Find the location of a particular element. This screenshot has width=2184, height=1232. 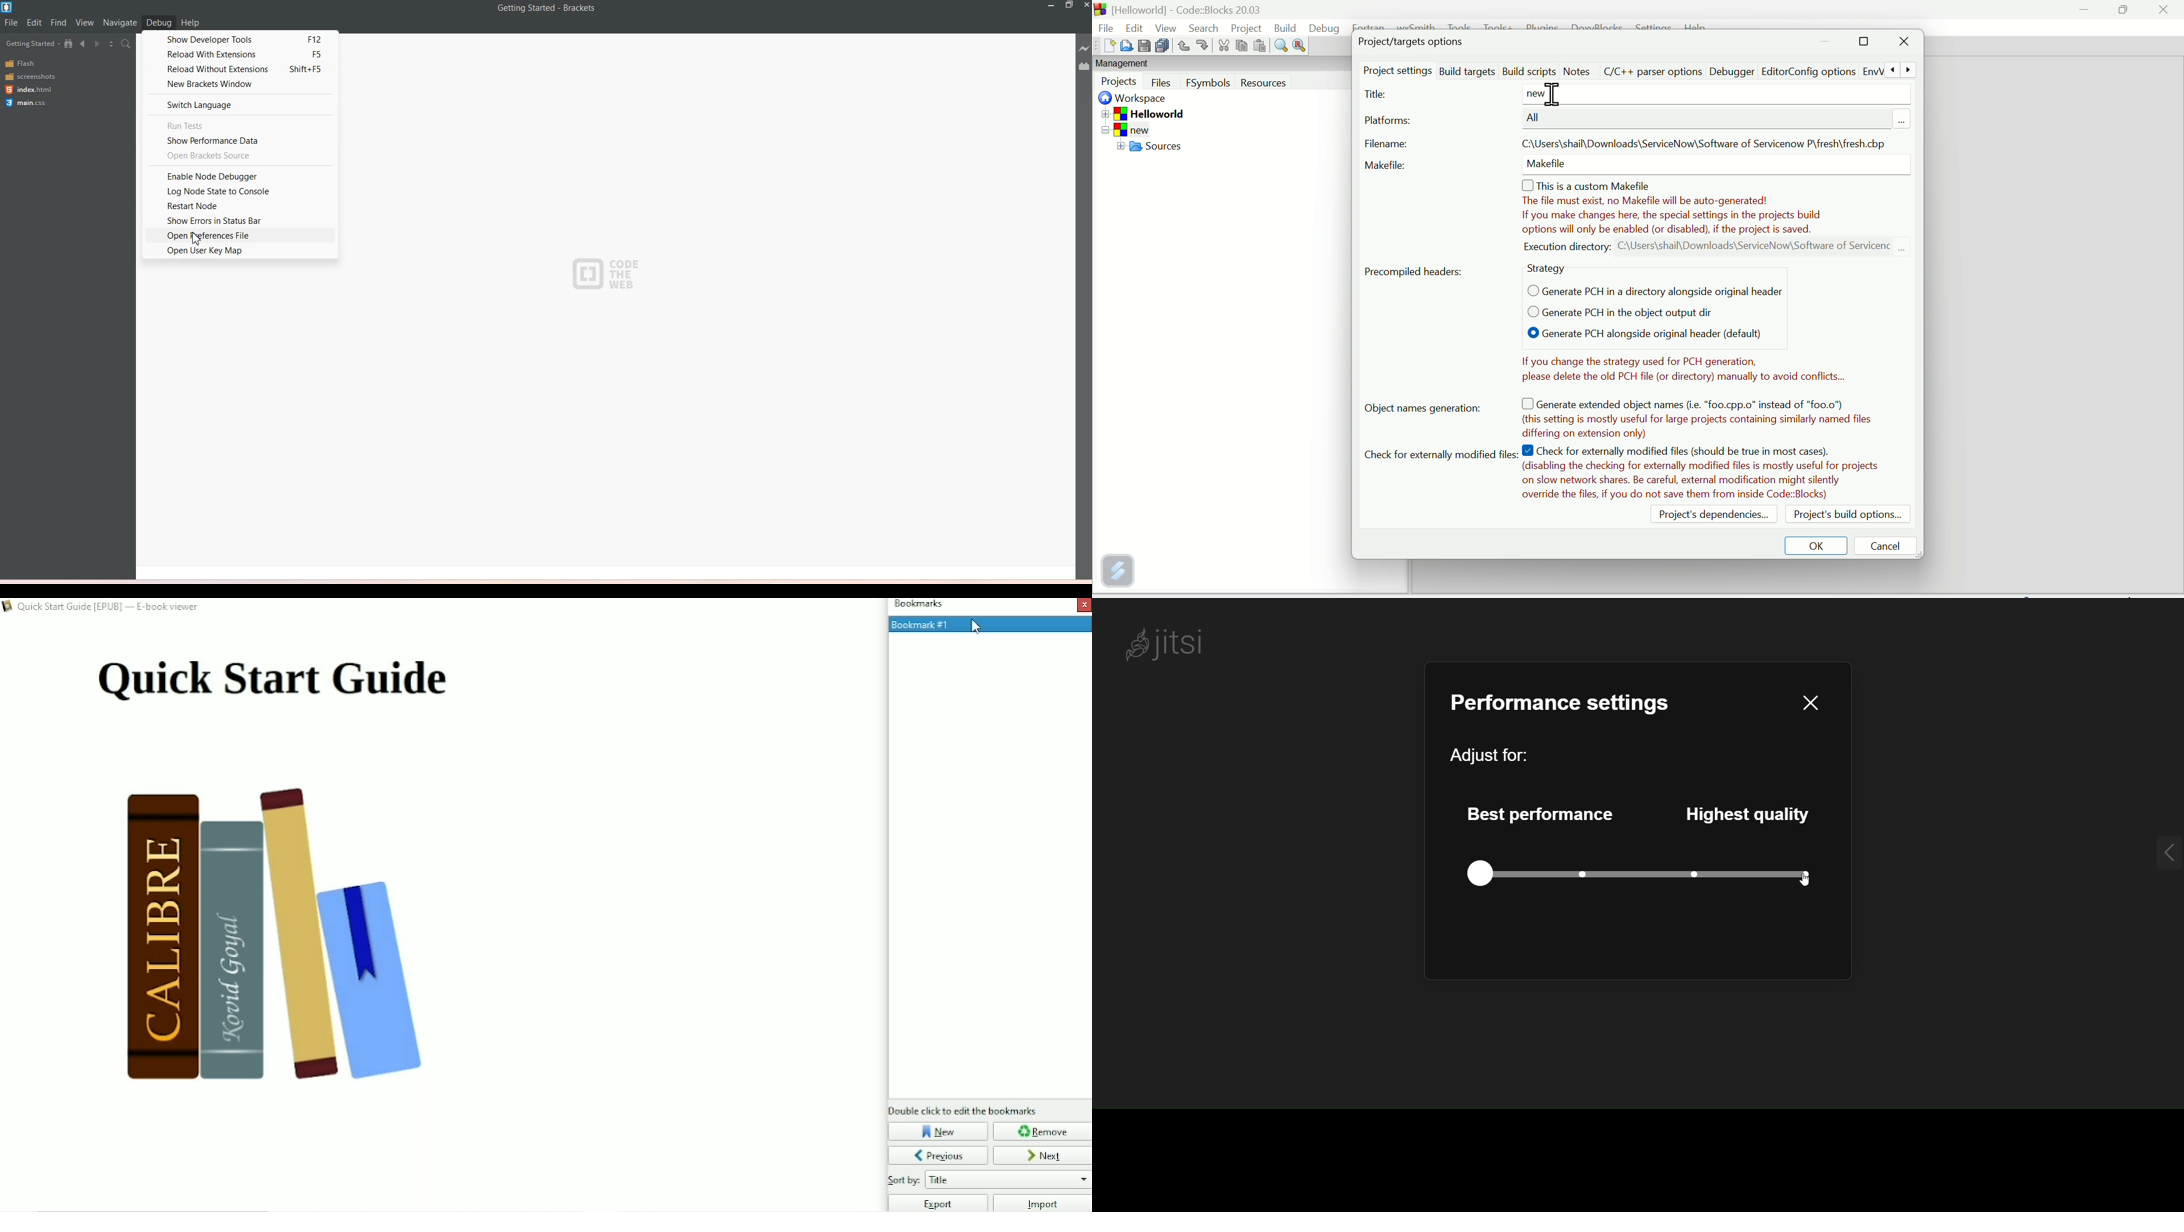

cursor is located at coordinates (978, 627).